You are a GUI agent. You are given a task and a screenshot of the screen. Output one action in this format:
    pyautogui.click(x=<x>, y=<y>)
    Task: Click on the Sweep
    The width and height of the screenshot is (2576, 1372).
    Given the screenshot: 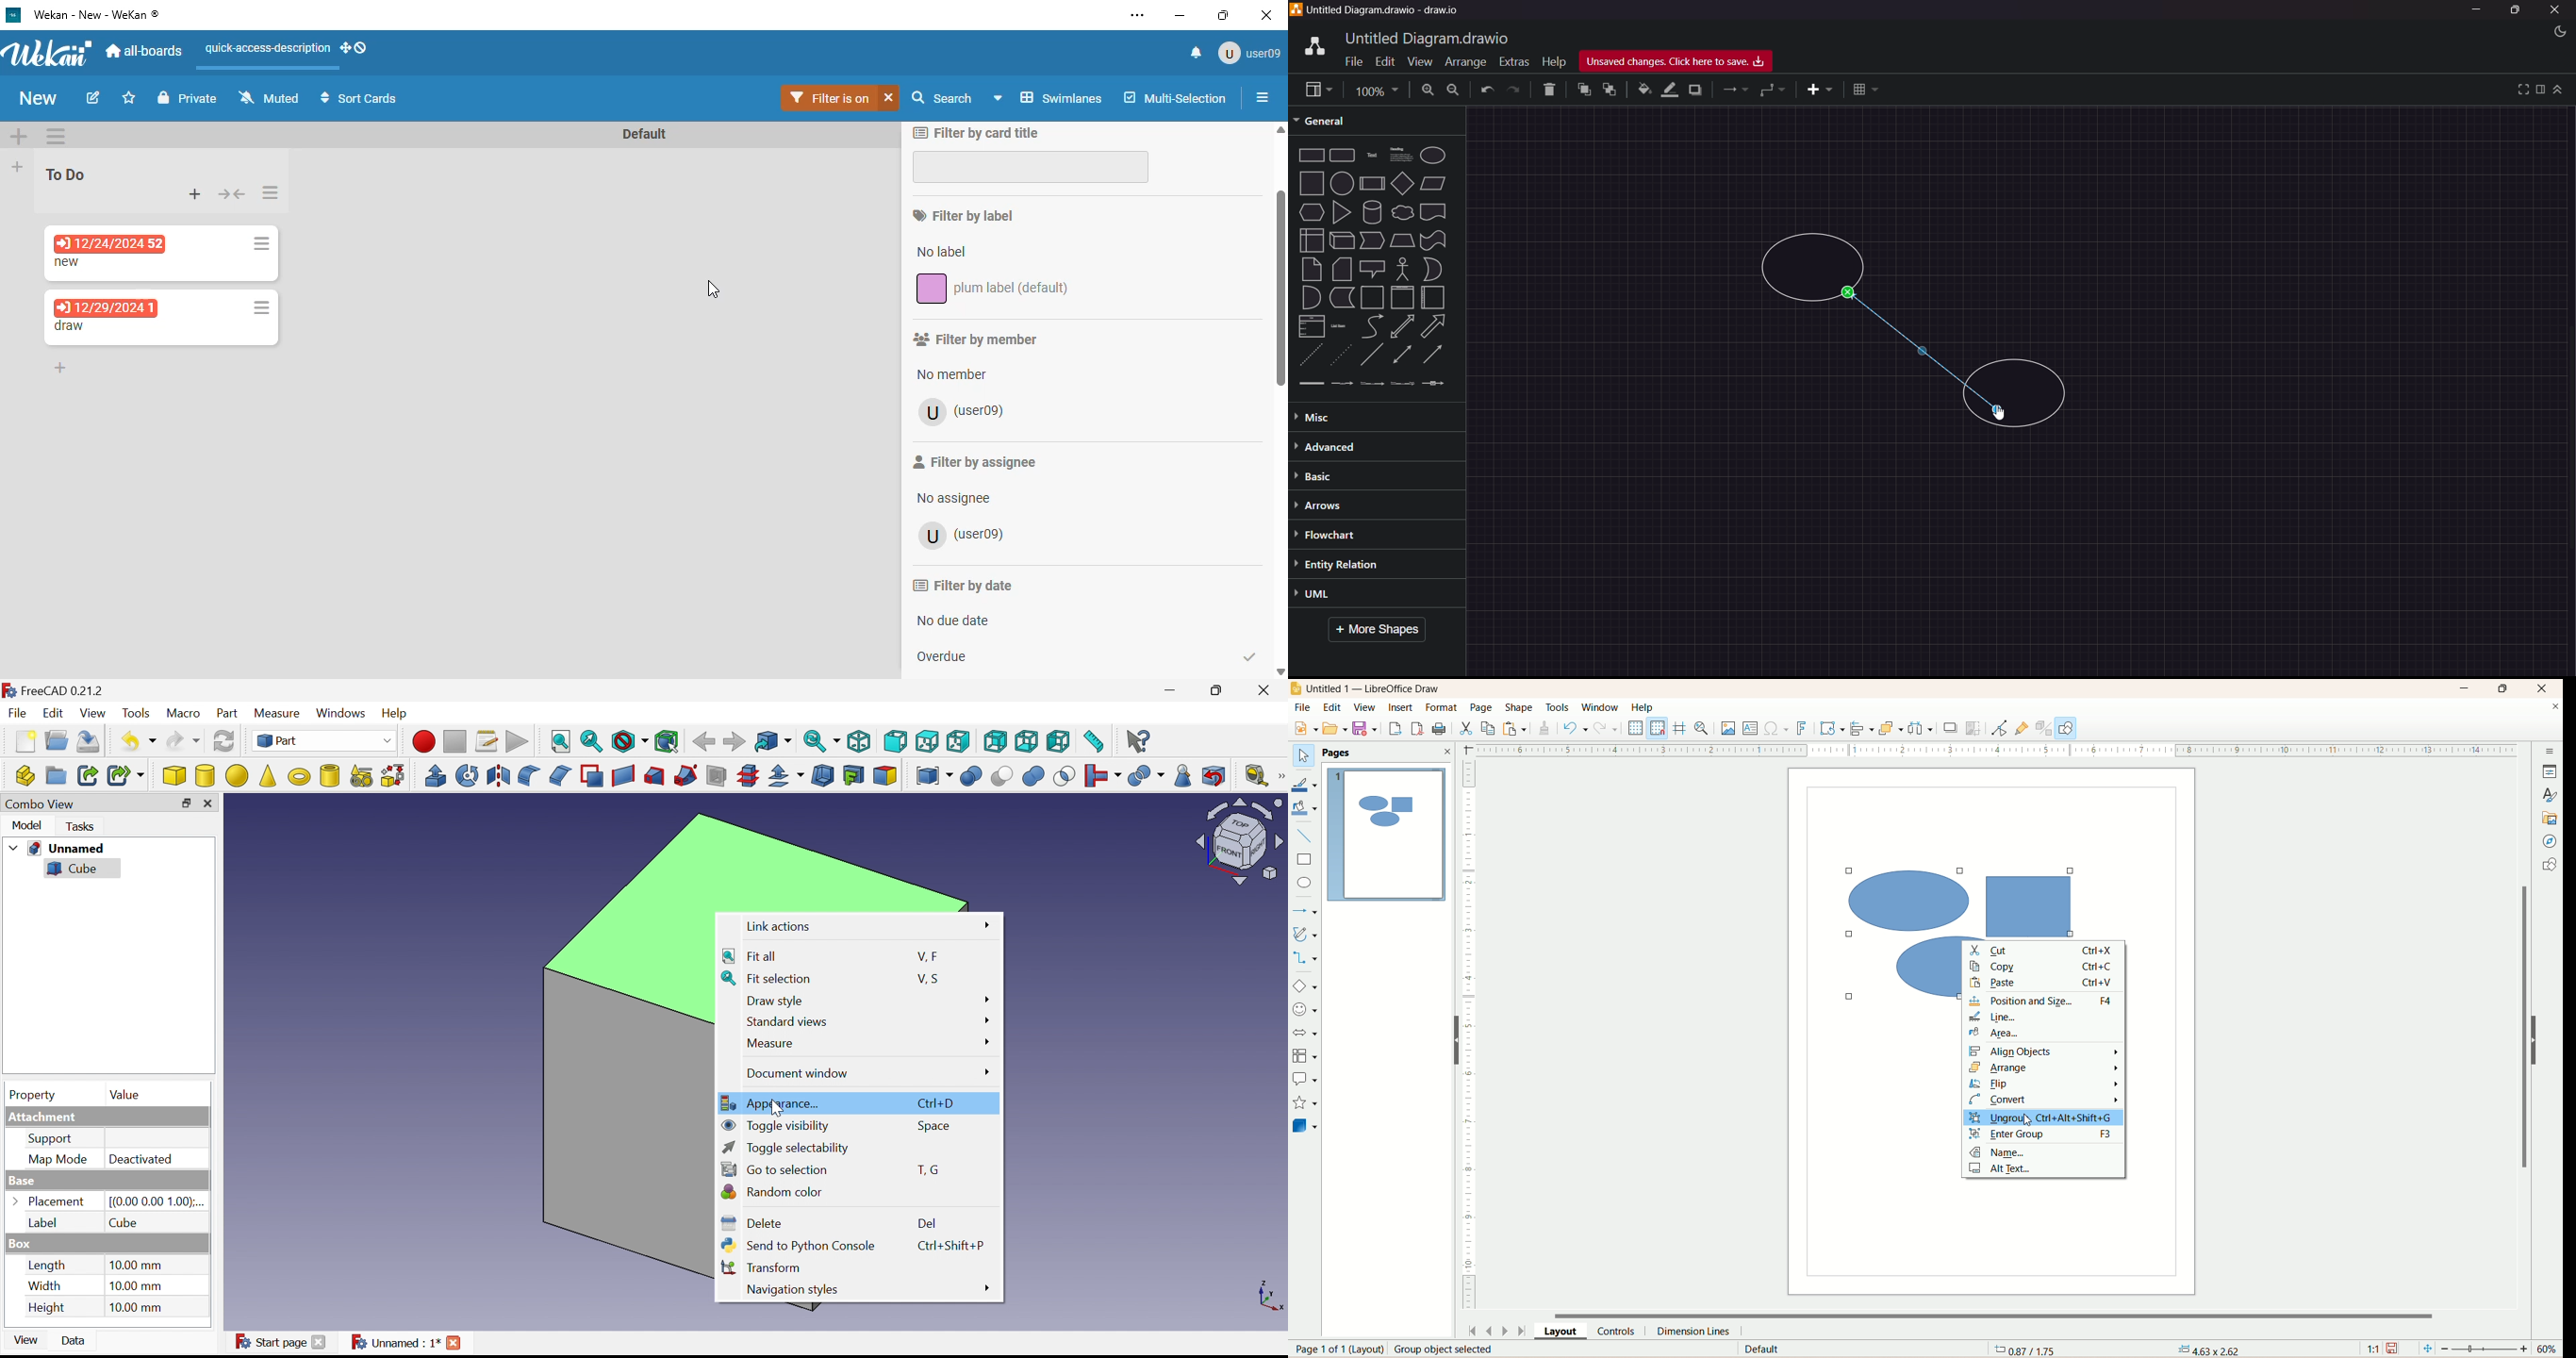 What is the action you would take?
    pyautogui.click(x=687, y=775)
    